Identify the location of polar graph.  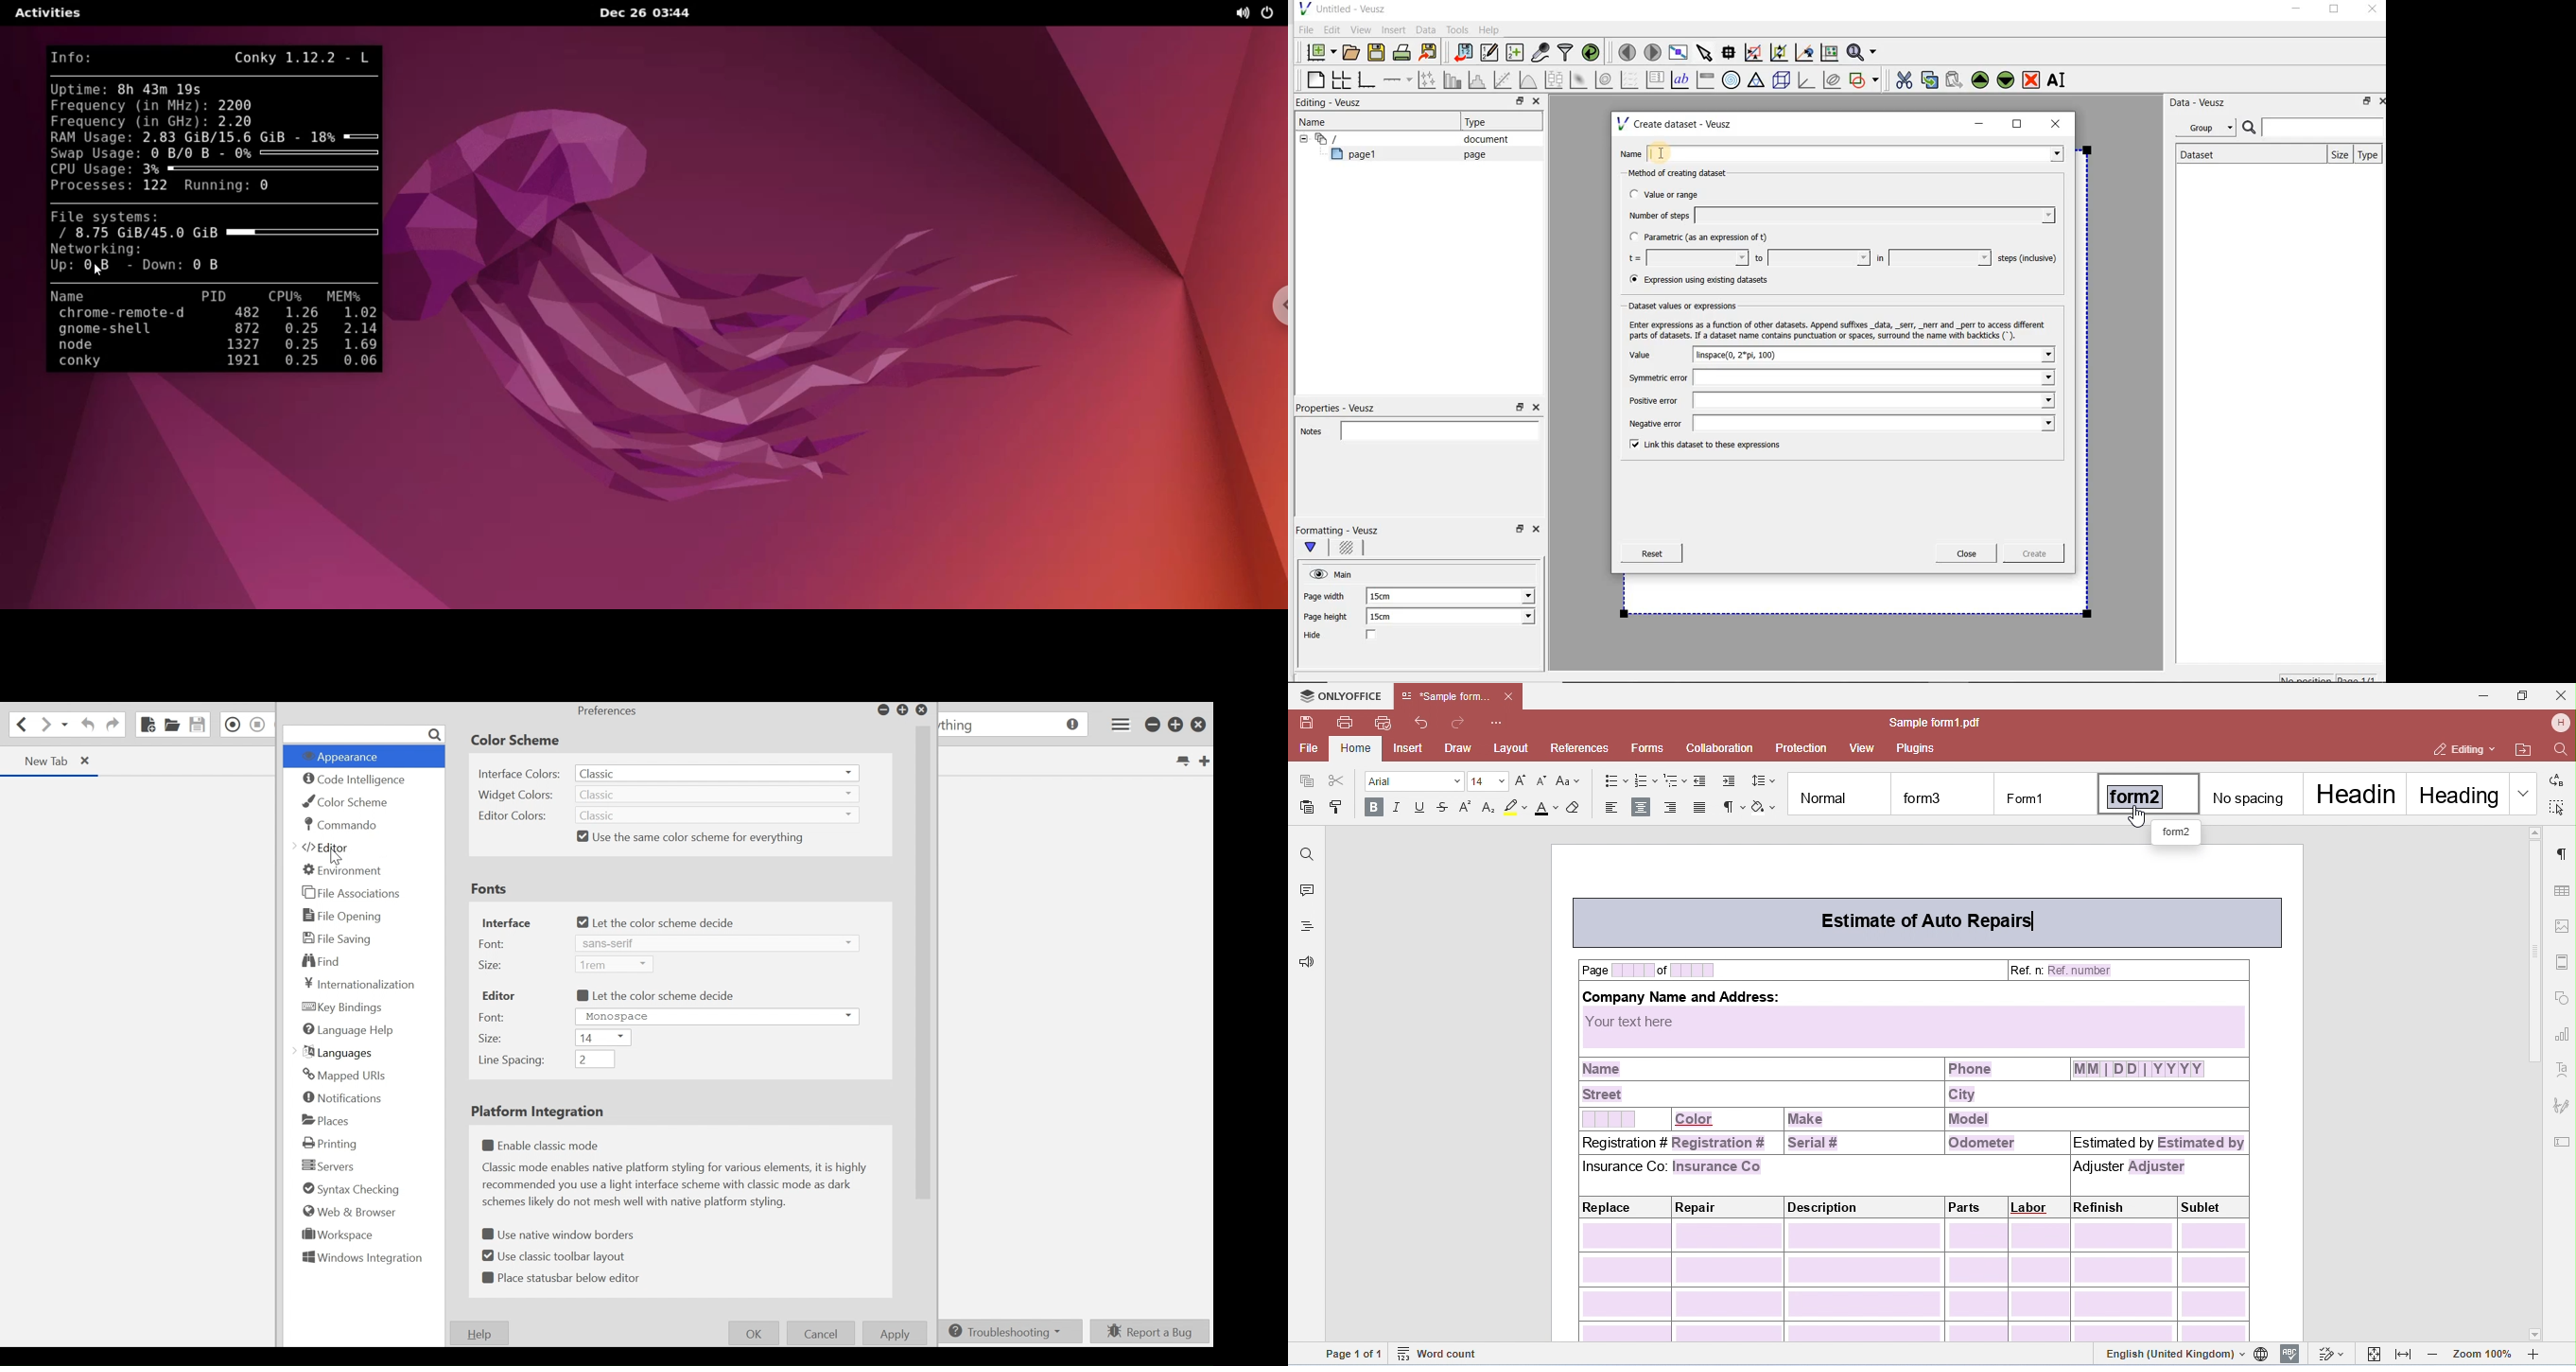
(1732, 80).